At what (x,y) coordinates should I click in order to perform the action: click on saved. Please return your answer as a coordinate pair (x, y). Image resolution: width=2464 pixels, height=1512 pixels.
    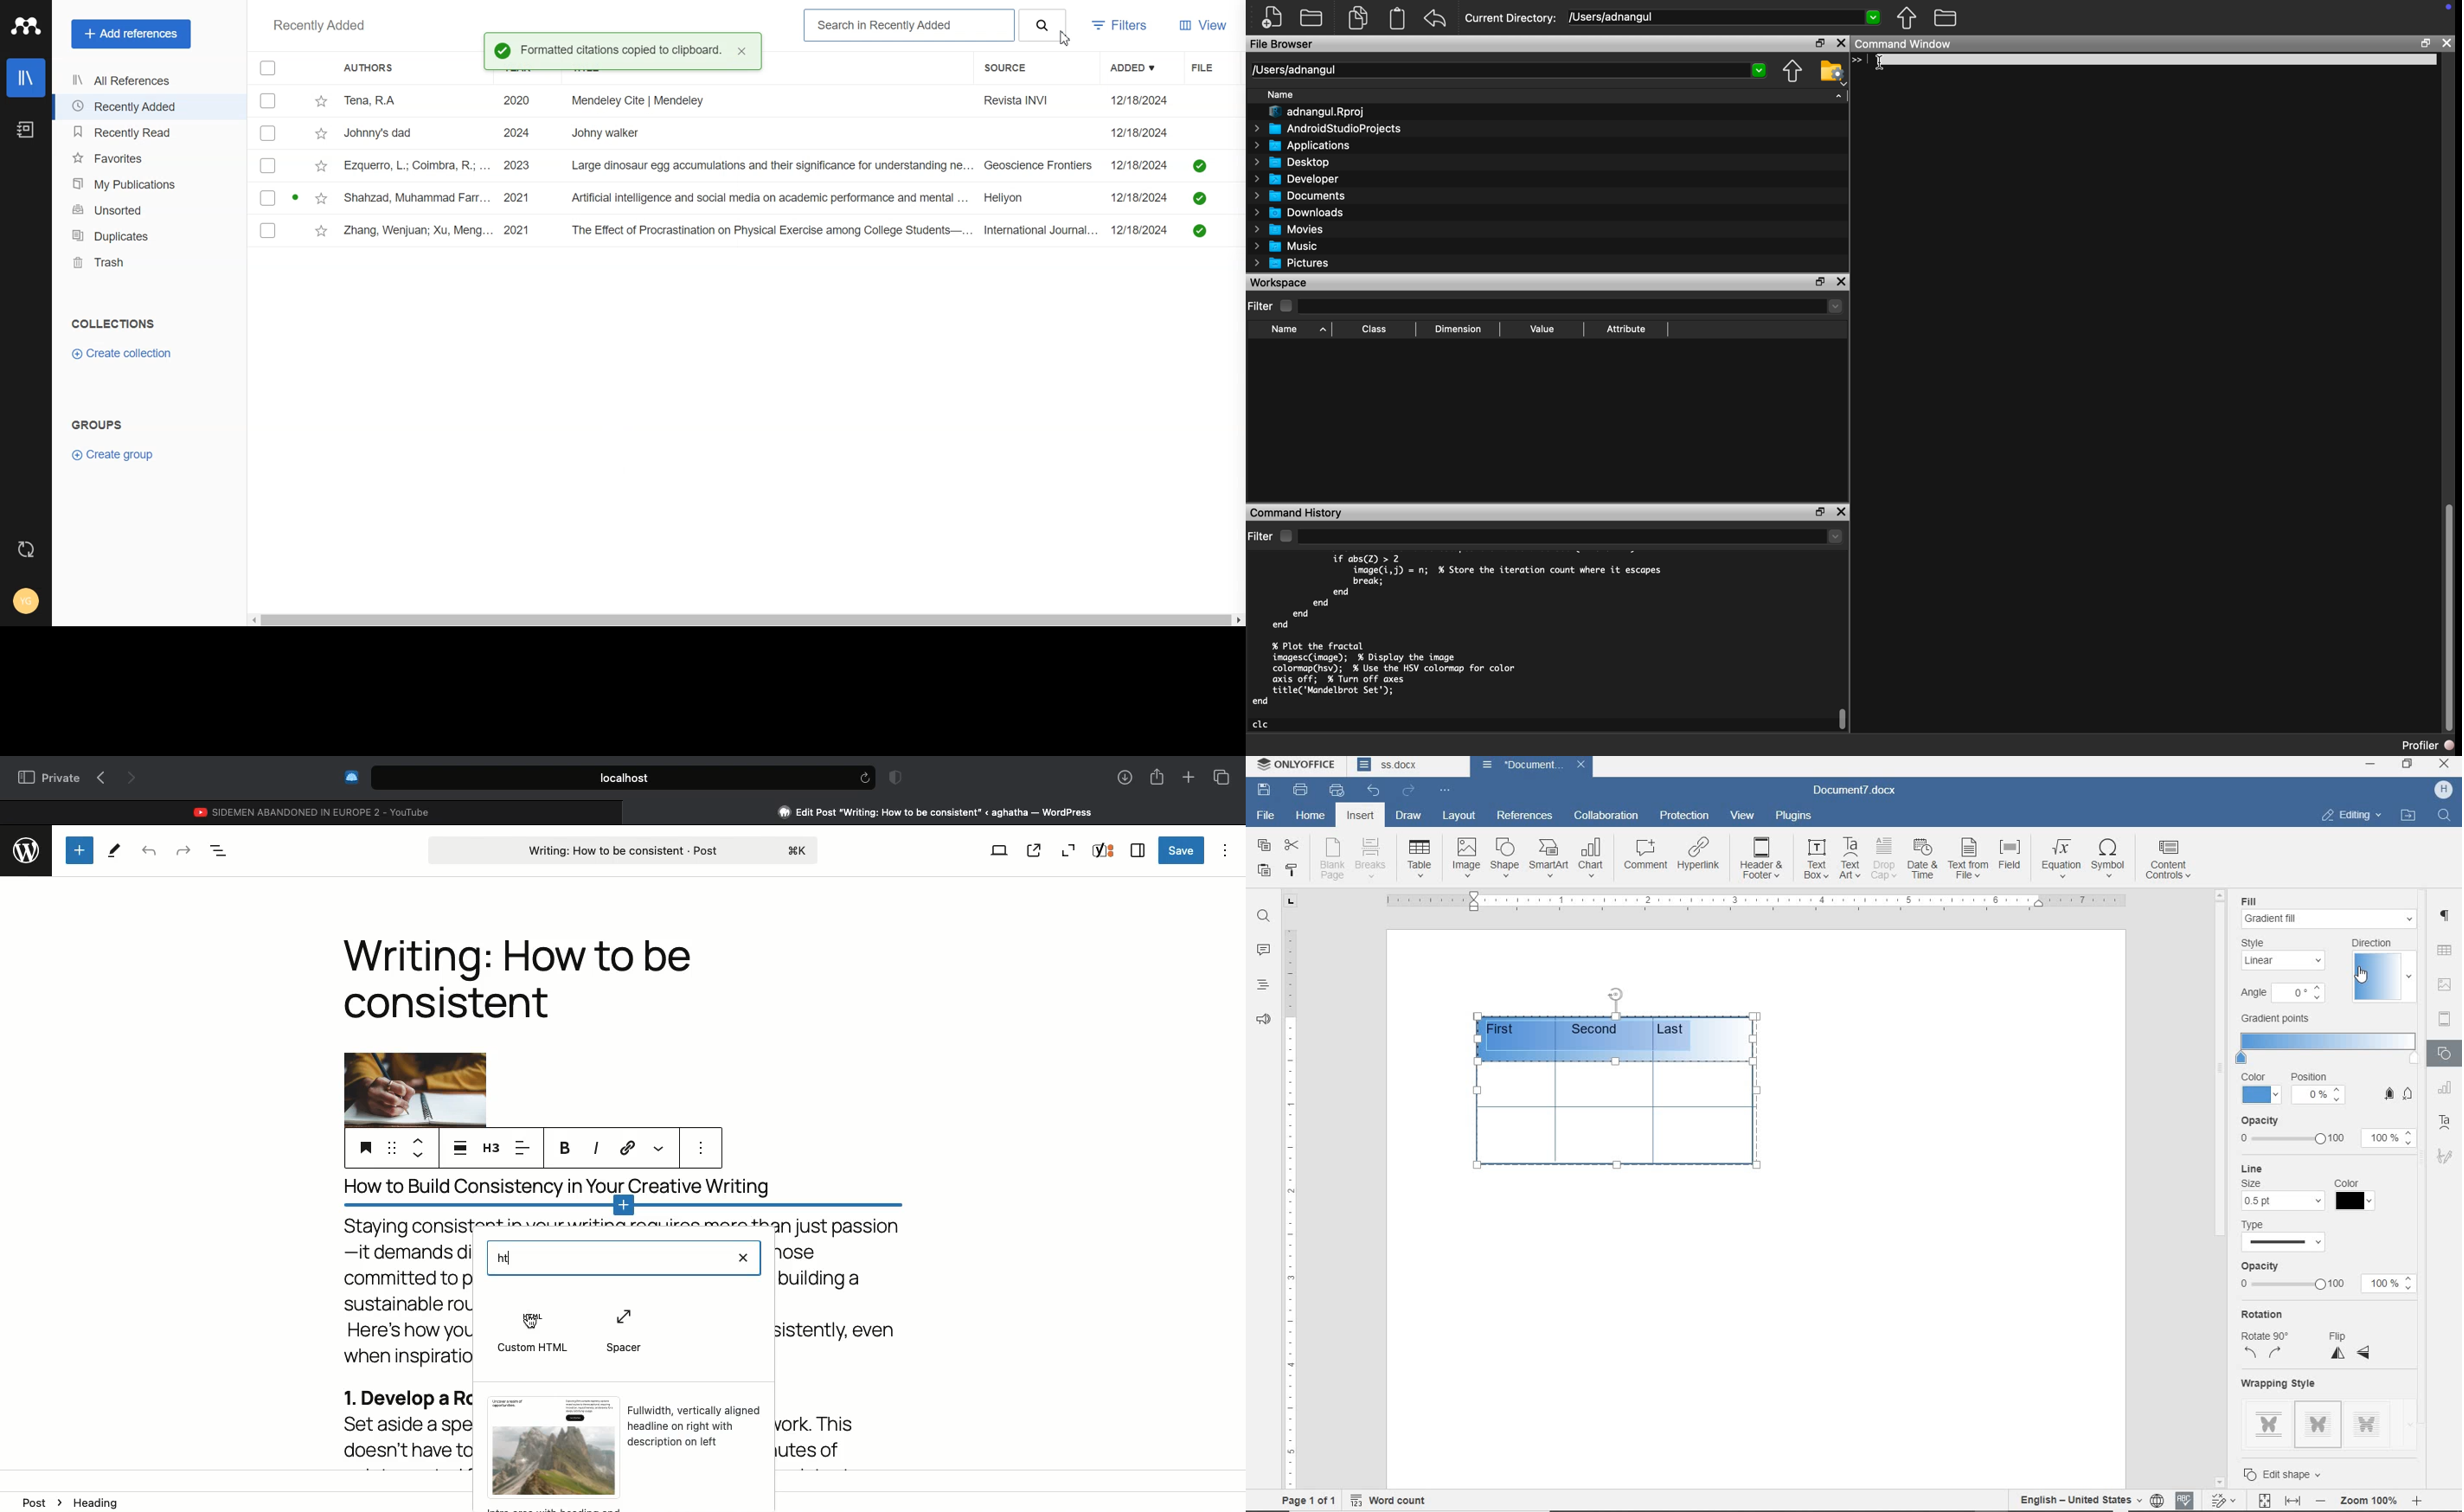
    Looking at the image, I should click on (1200, 165).